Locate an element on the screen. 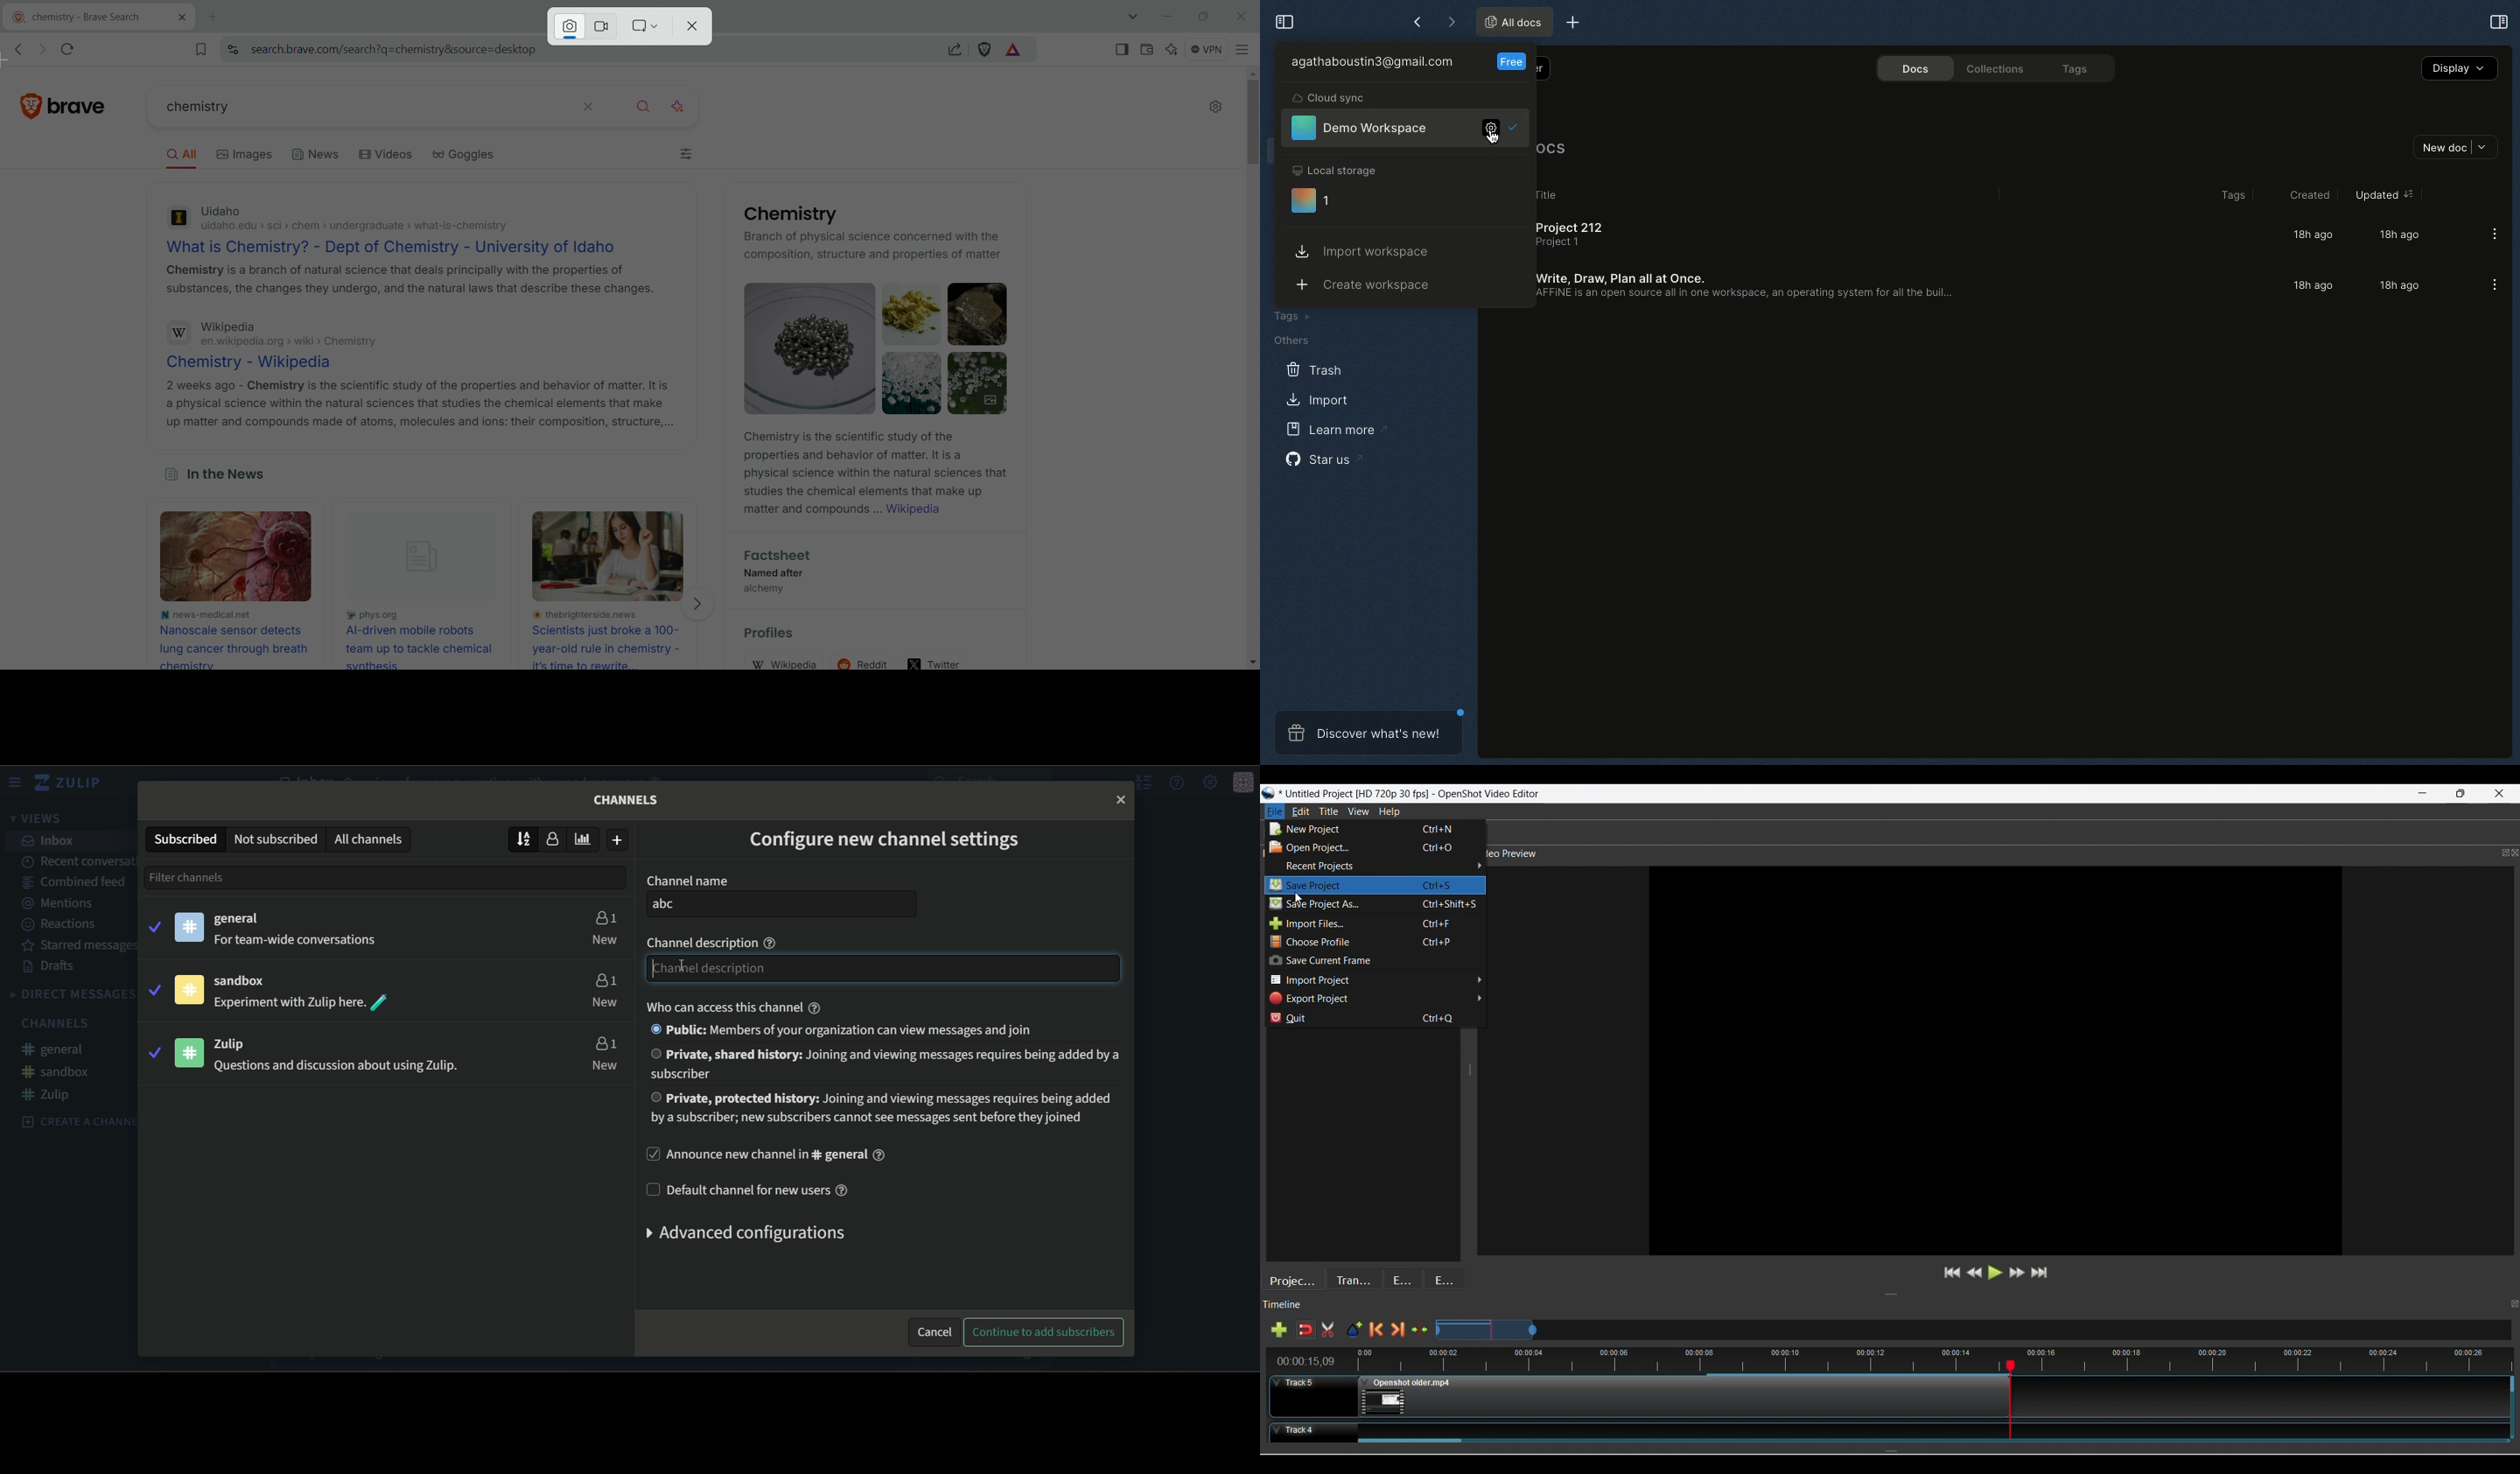  channel name is located at coordinates (686, 881).